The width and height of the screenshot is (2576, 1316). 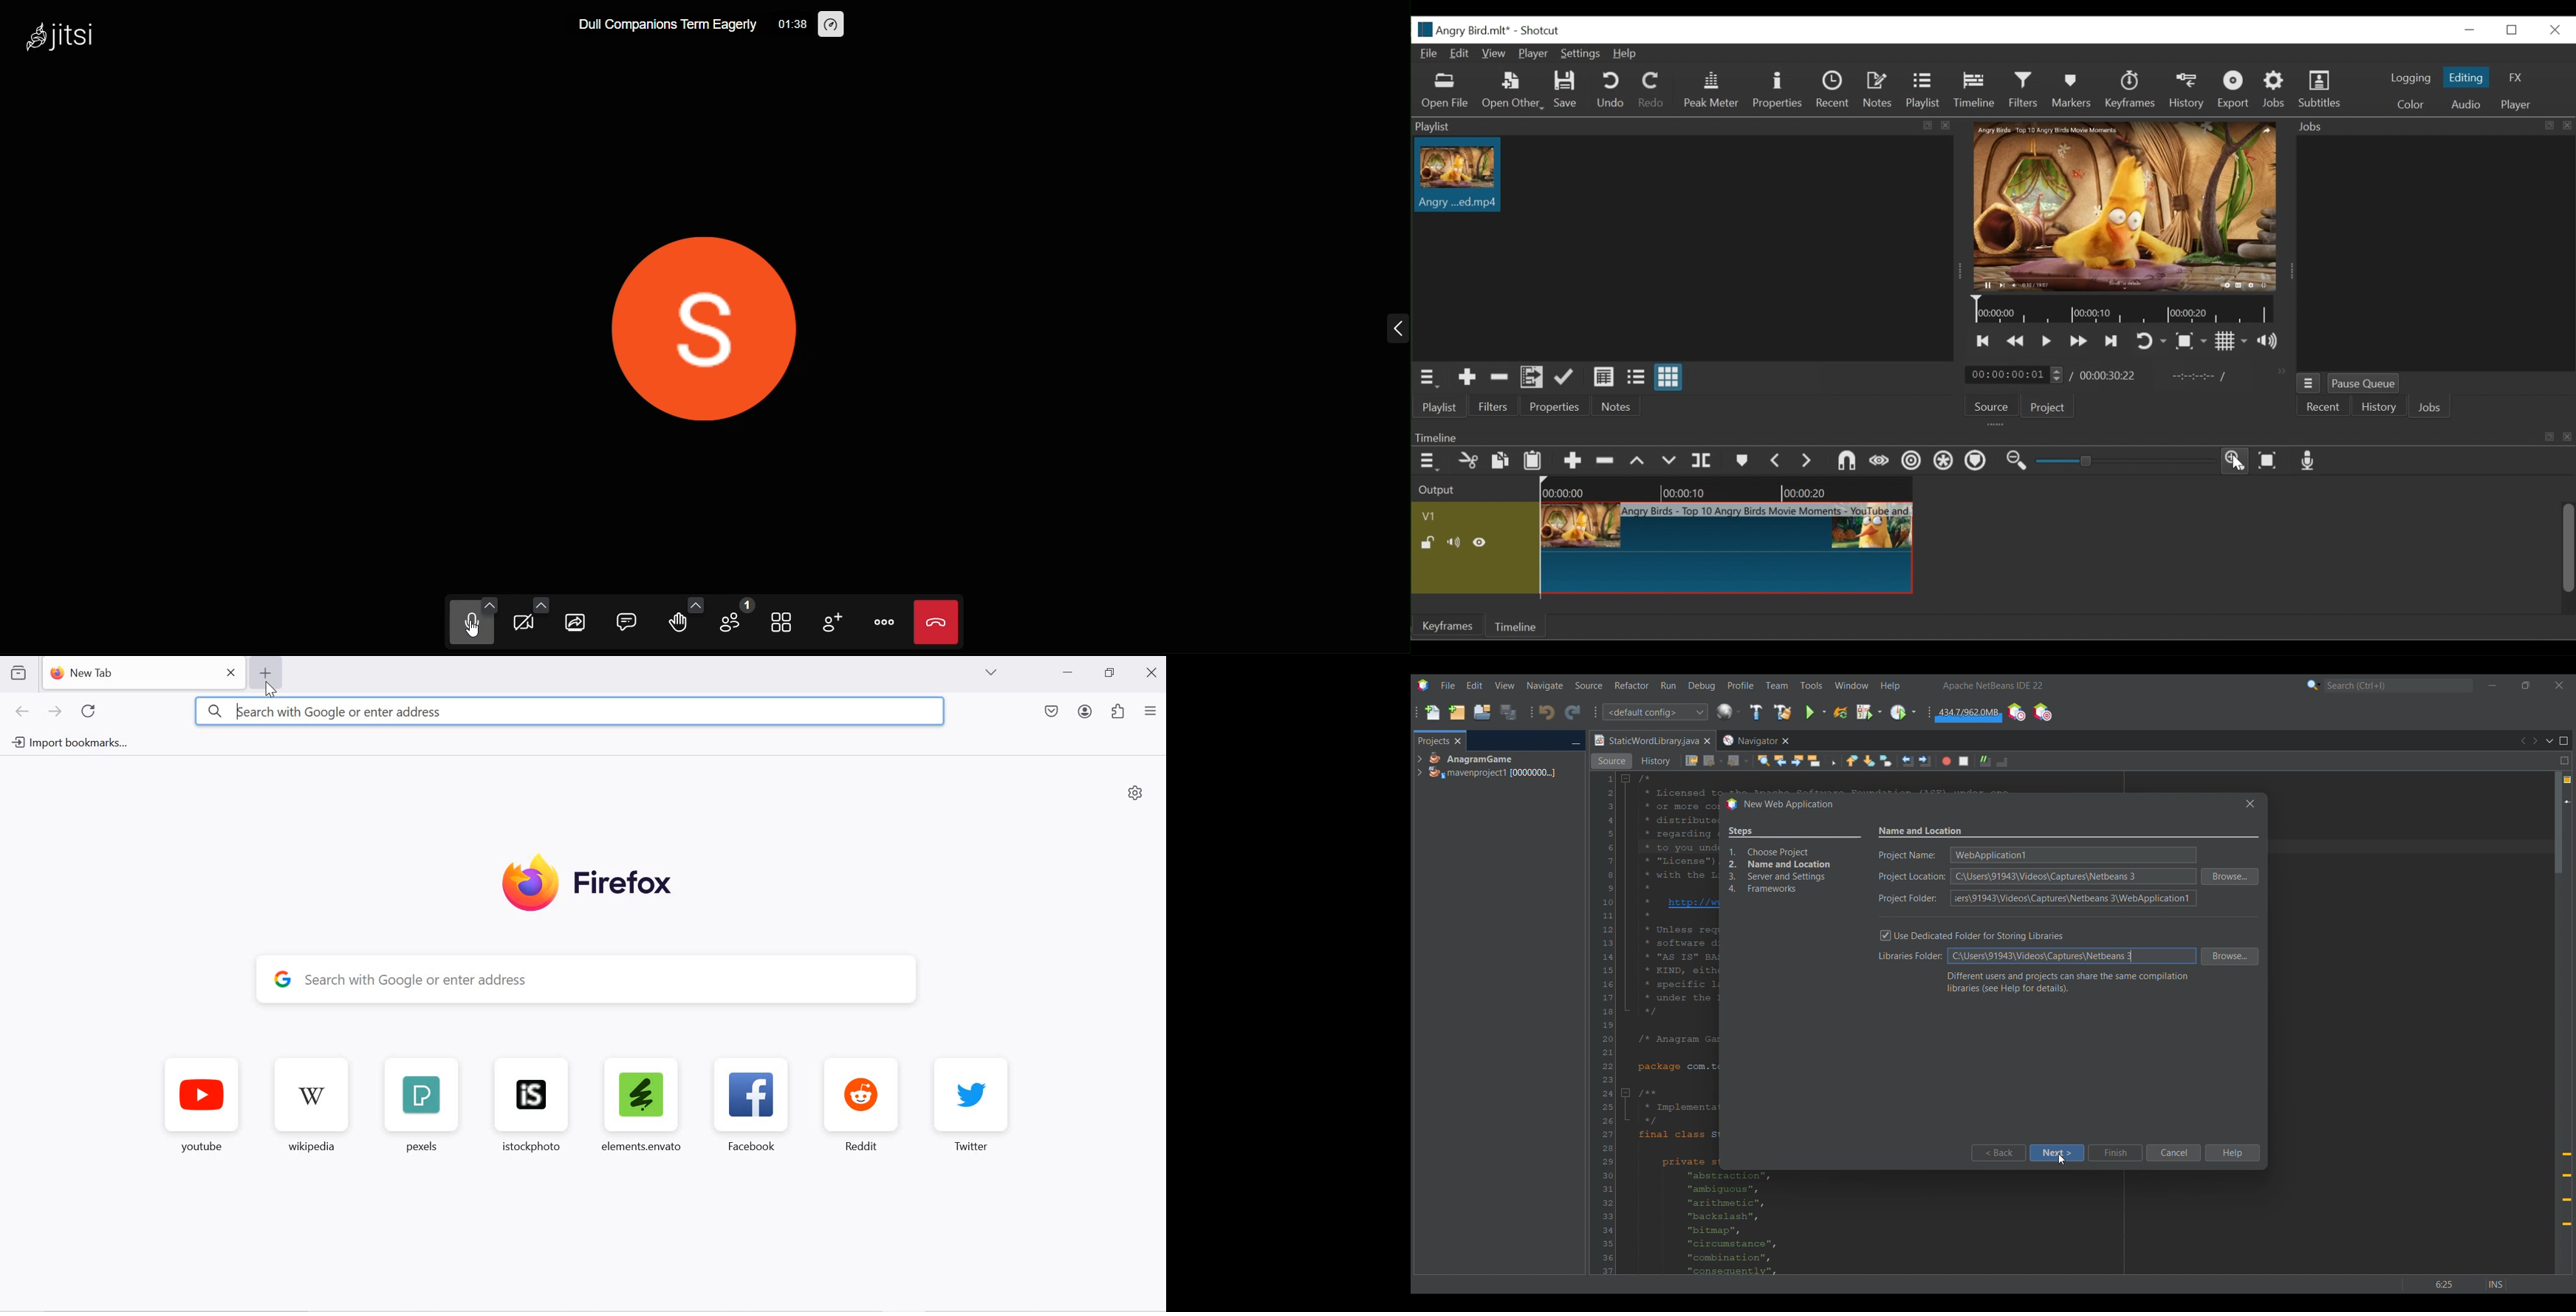 I want to click on Timeline, so click(x=1725, y=487).